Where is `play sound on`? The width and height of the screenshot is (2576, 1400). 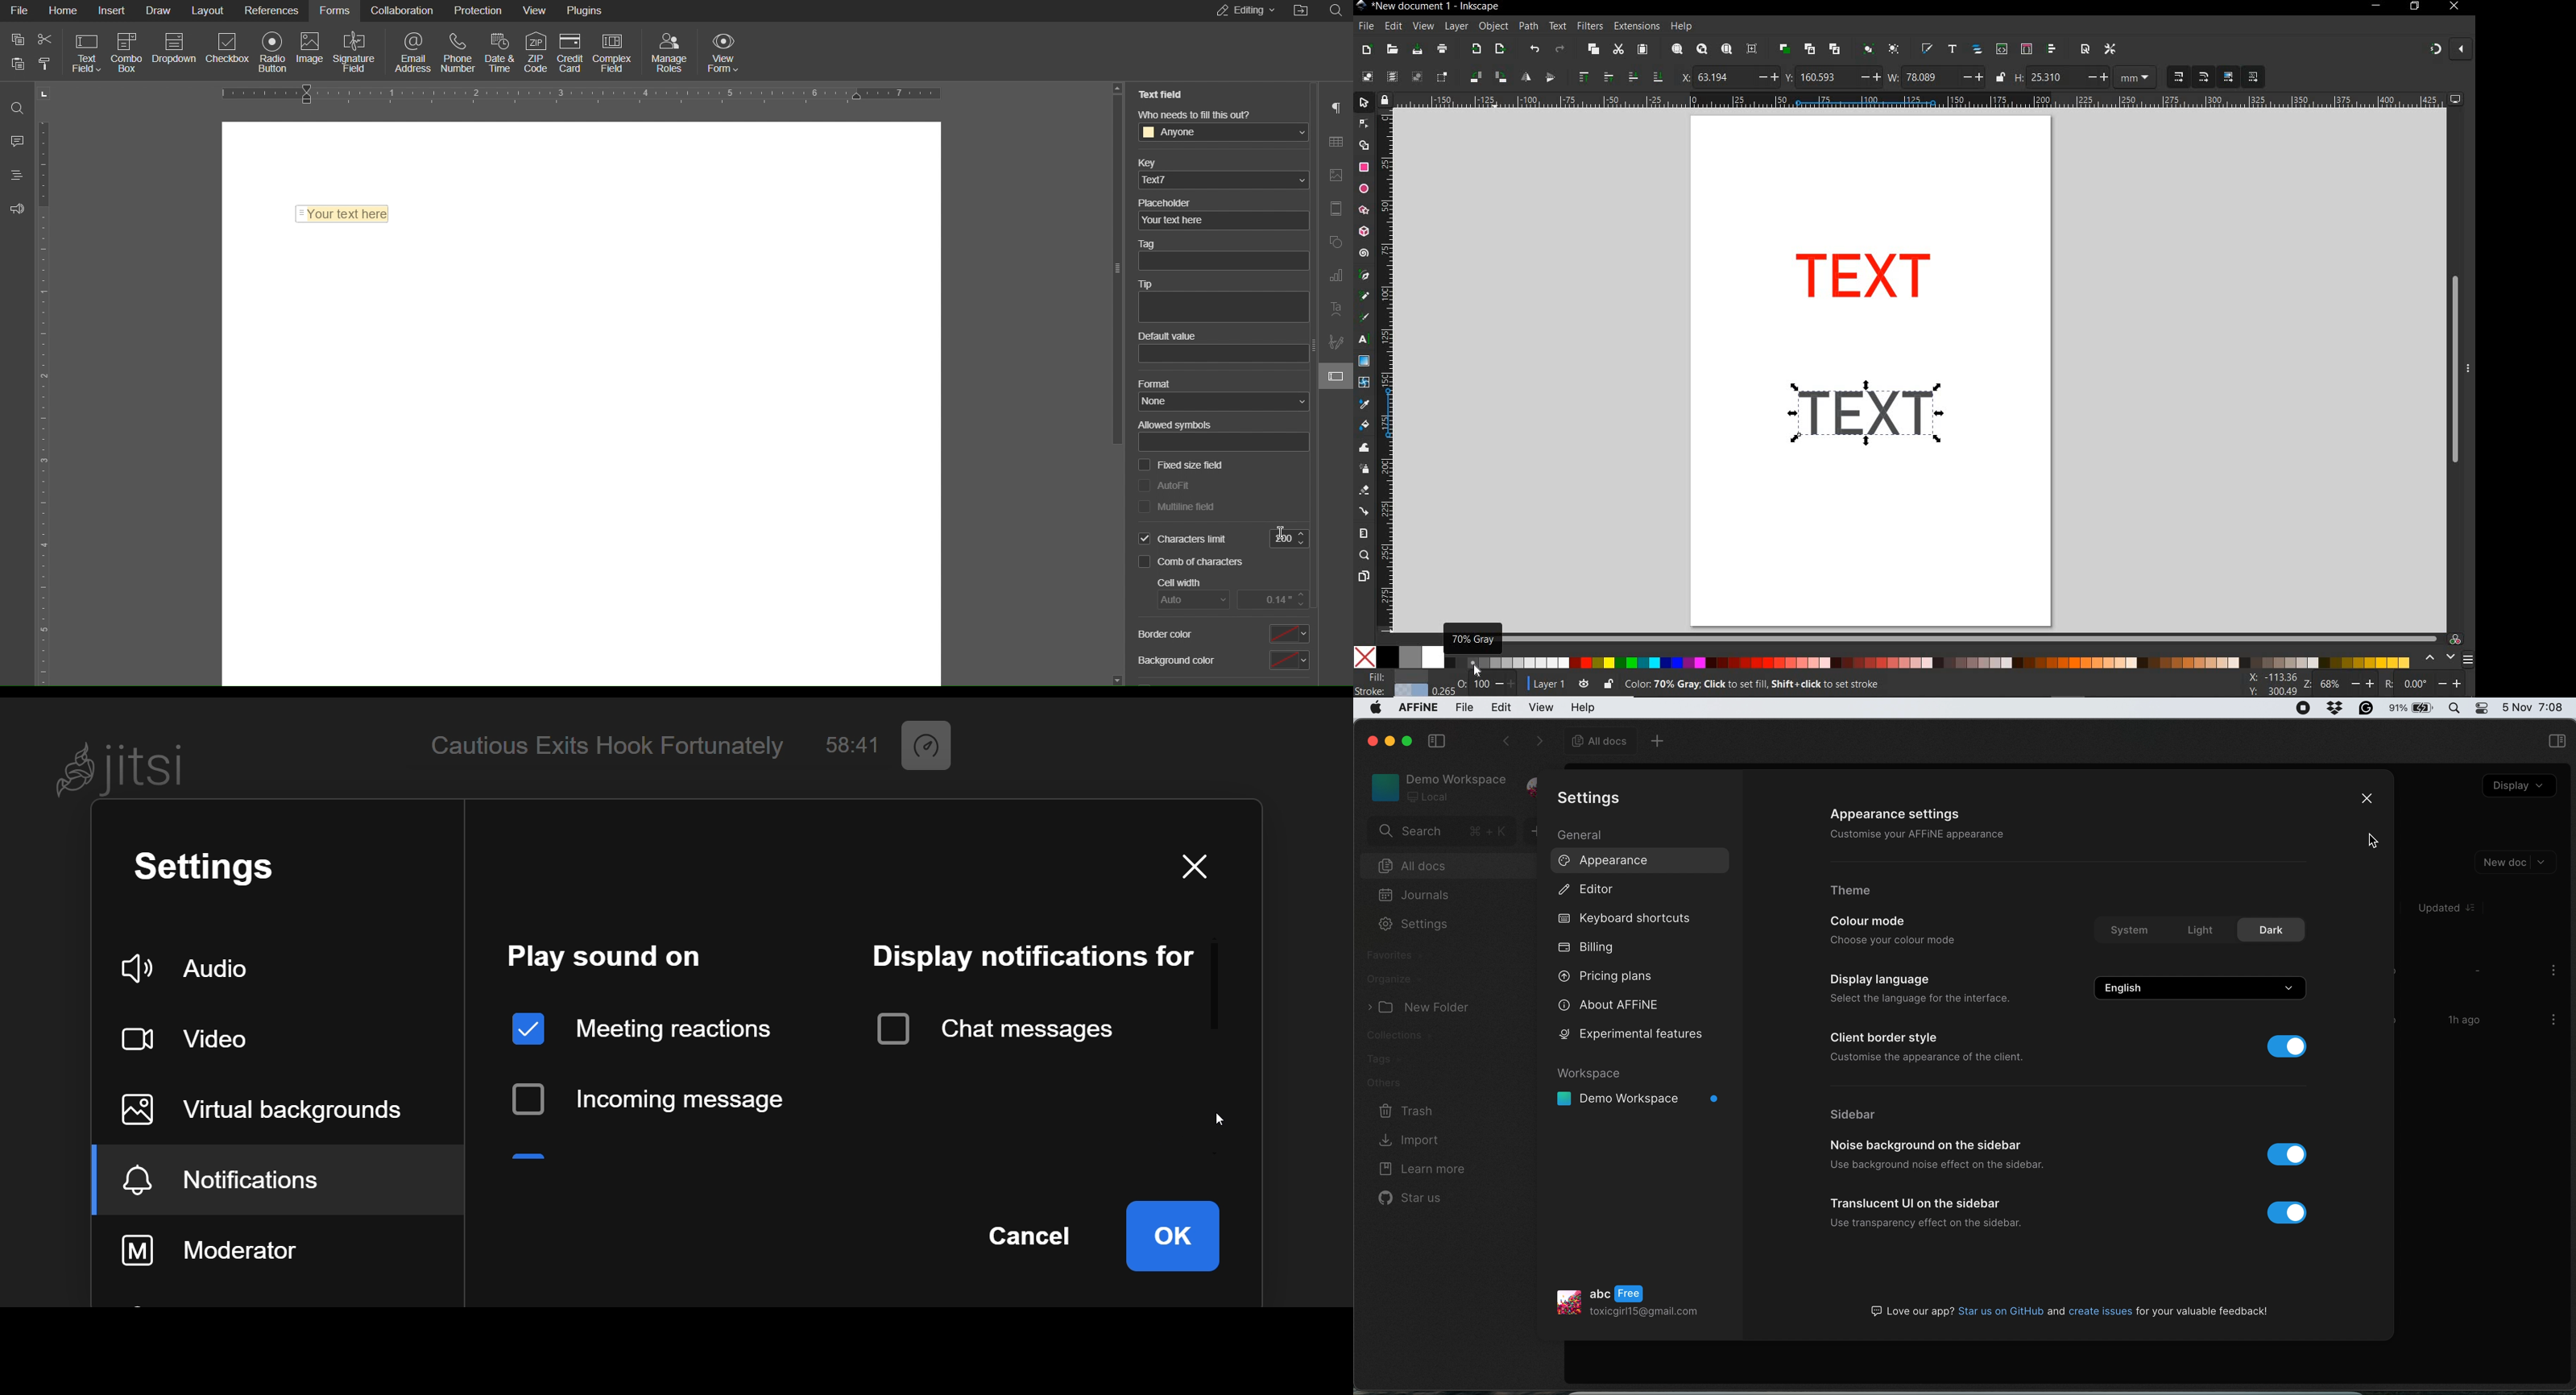 play sound on is located at coordinates (601, 955).